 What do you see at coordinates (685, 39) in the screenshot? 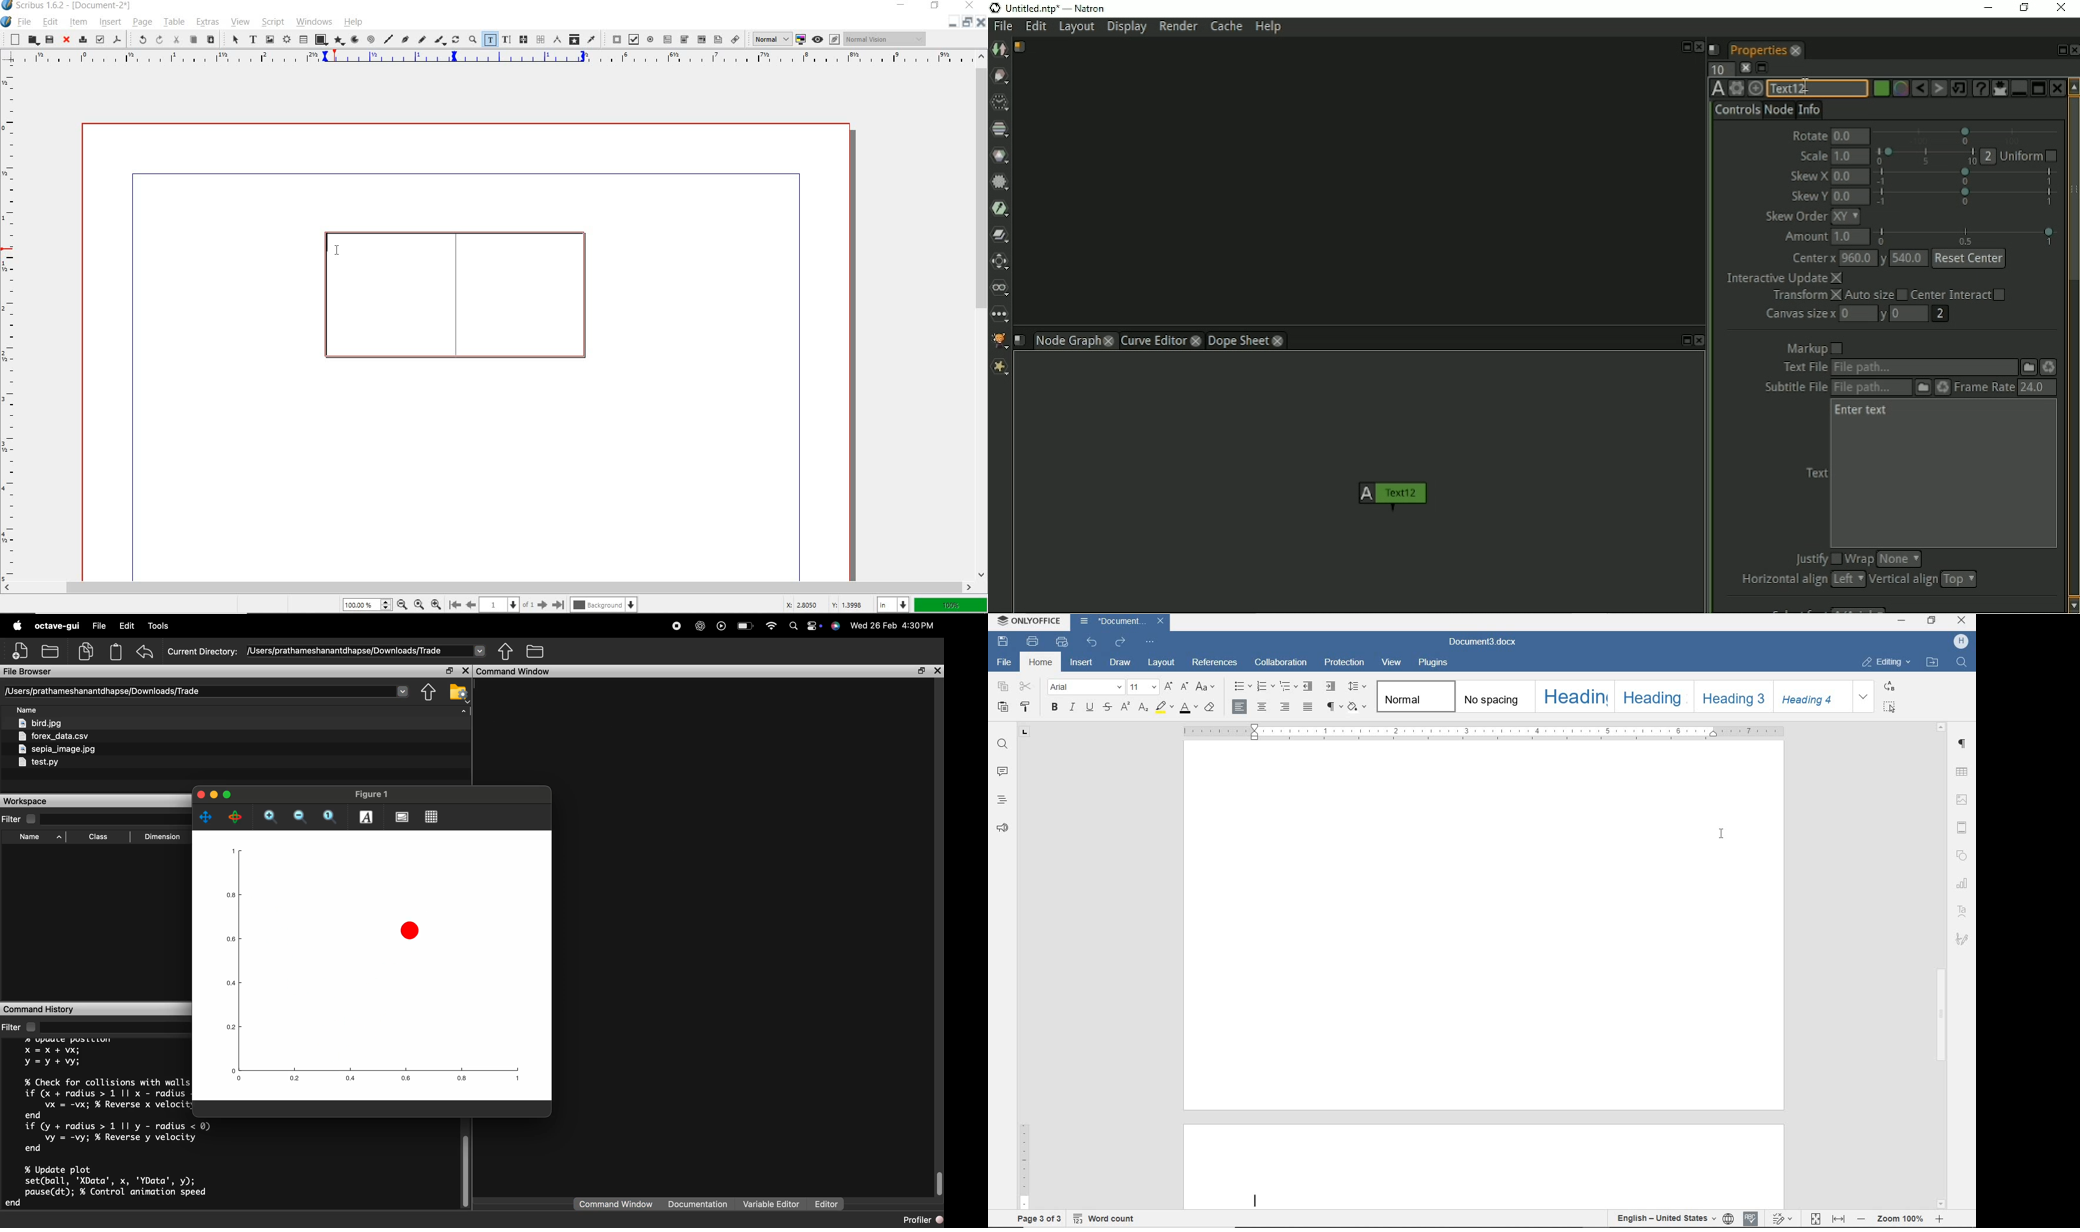
I see `pdf combo box` at bounding box center [685, 39].